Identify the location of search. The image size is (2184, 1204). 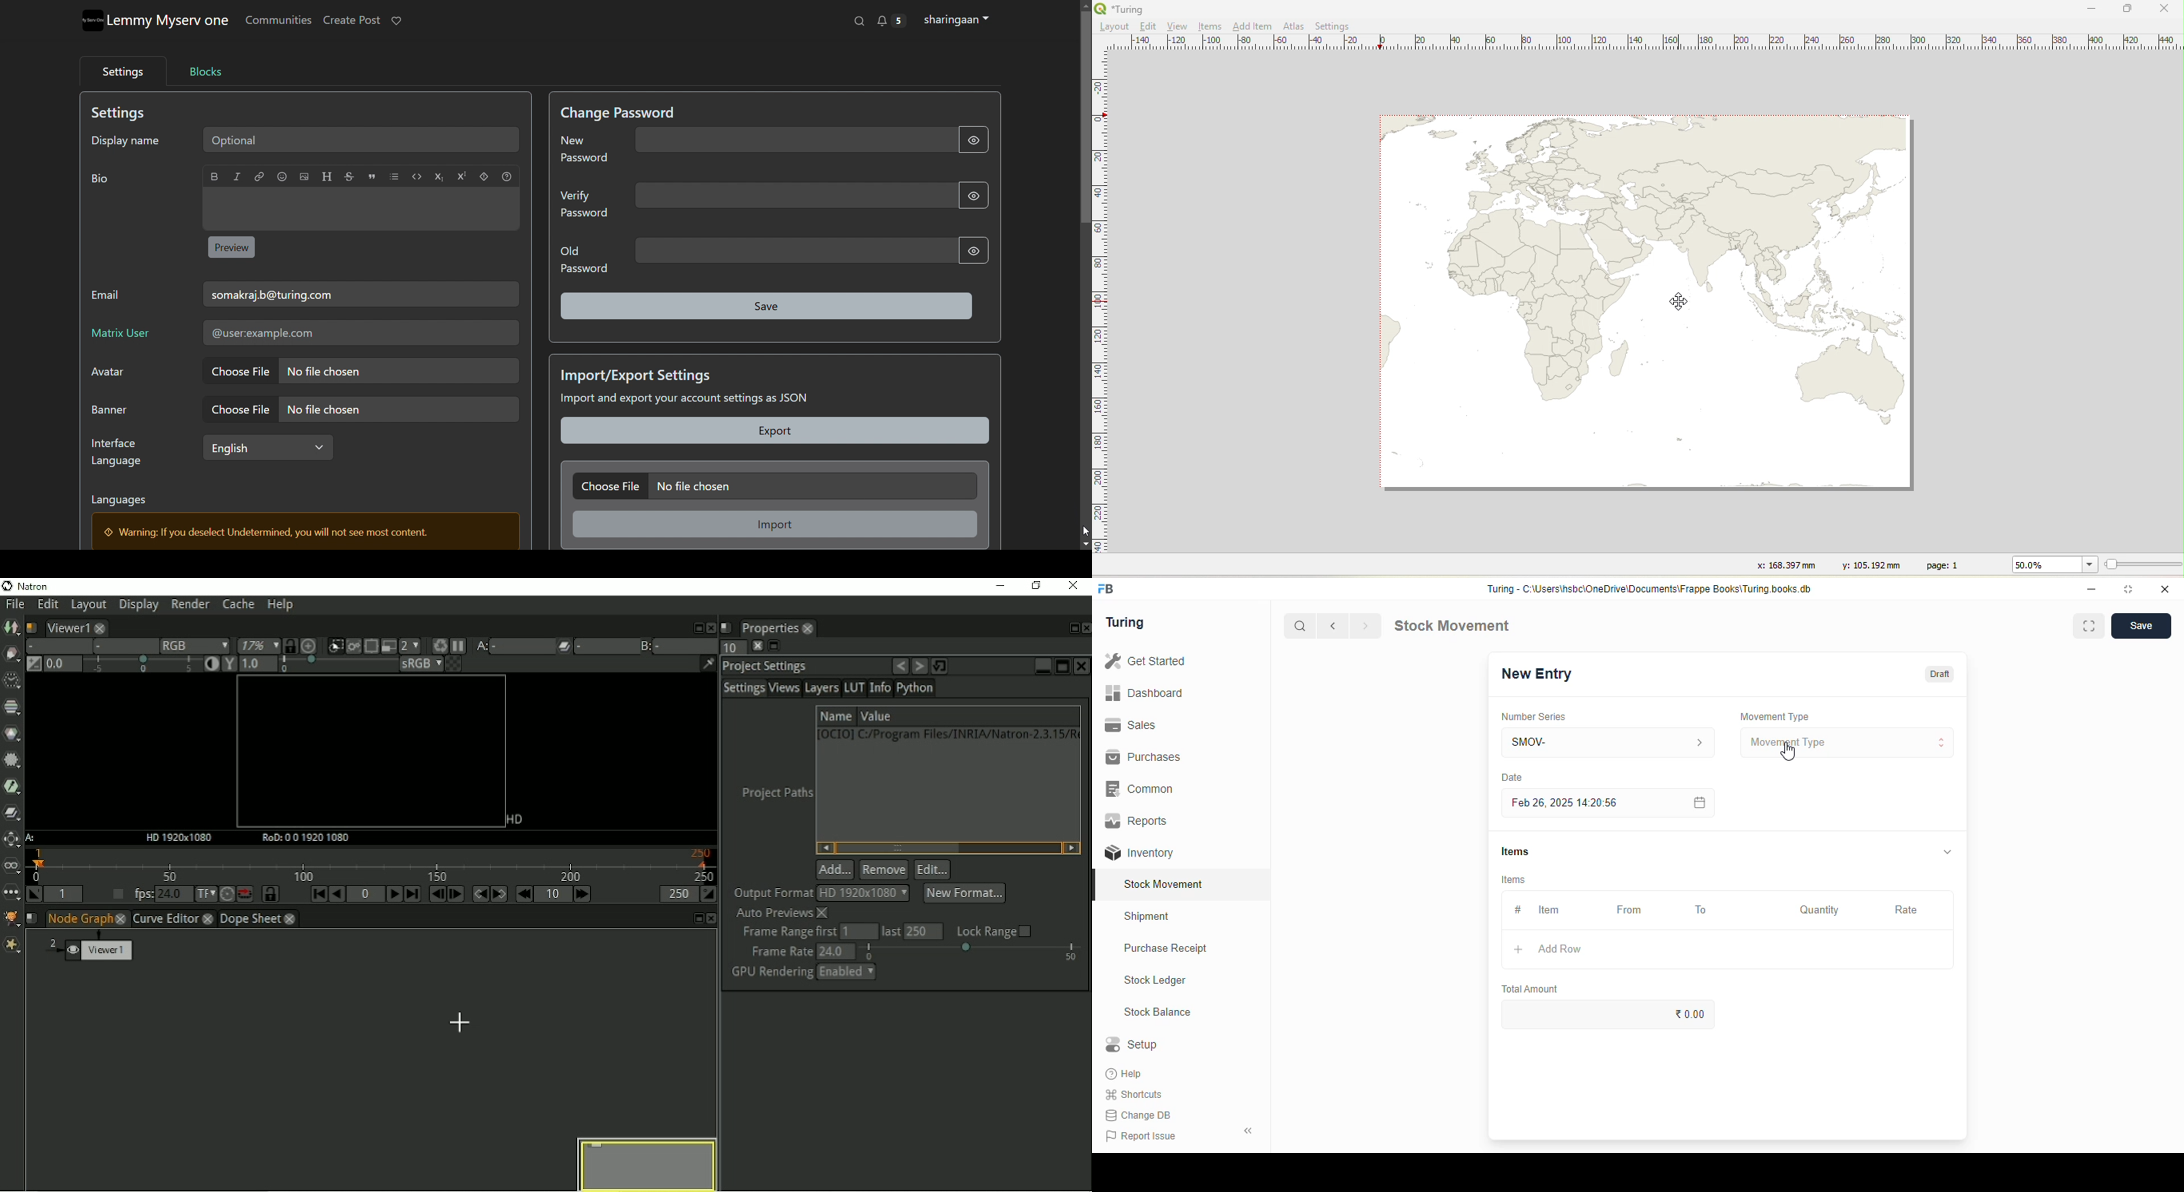
(1301, 626).